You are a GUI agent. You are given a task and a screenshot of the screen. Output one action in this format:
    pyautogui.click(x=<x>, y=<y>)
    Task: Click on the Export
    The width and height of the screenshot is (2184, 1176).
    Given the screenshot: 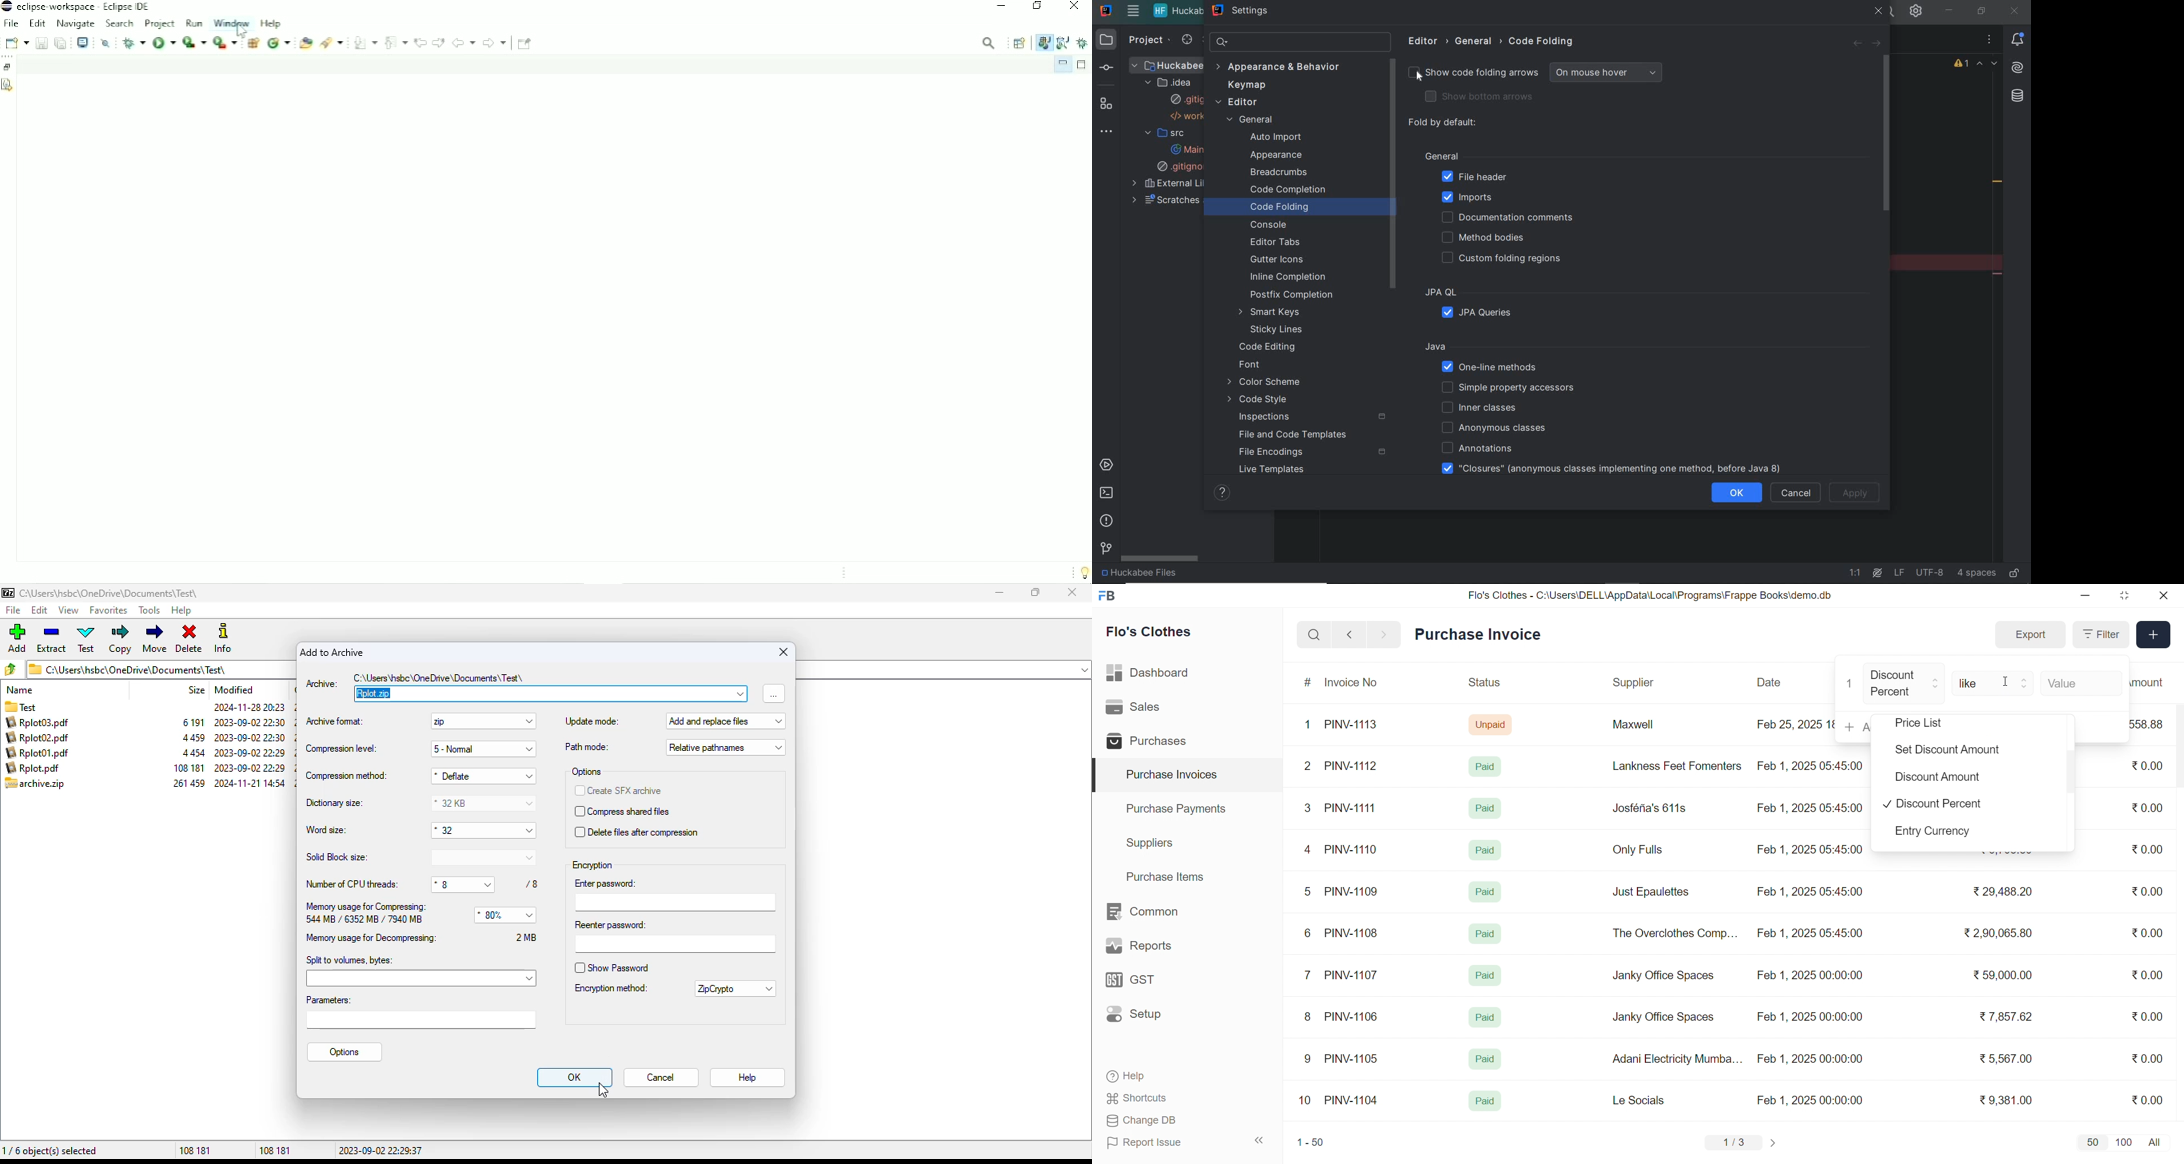 What is the action you would take?
    pyautogui.click(x=2030, y=635)
    